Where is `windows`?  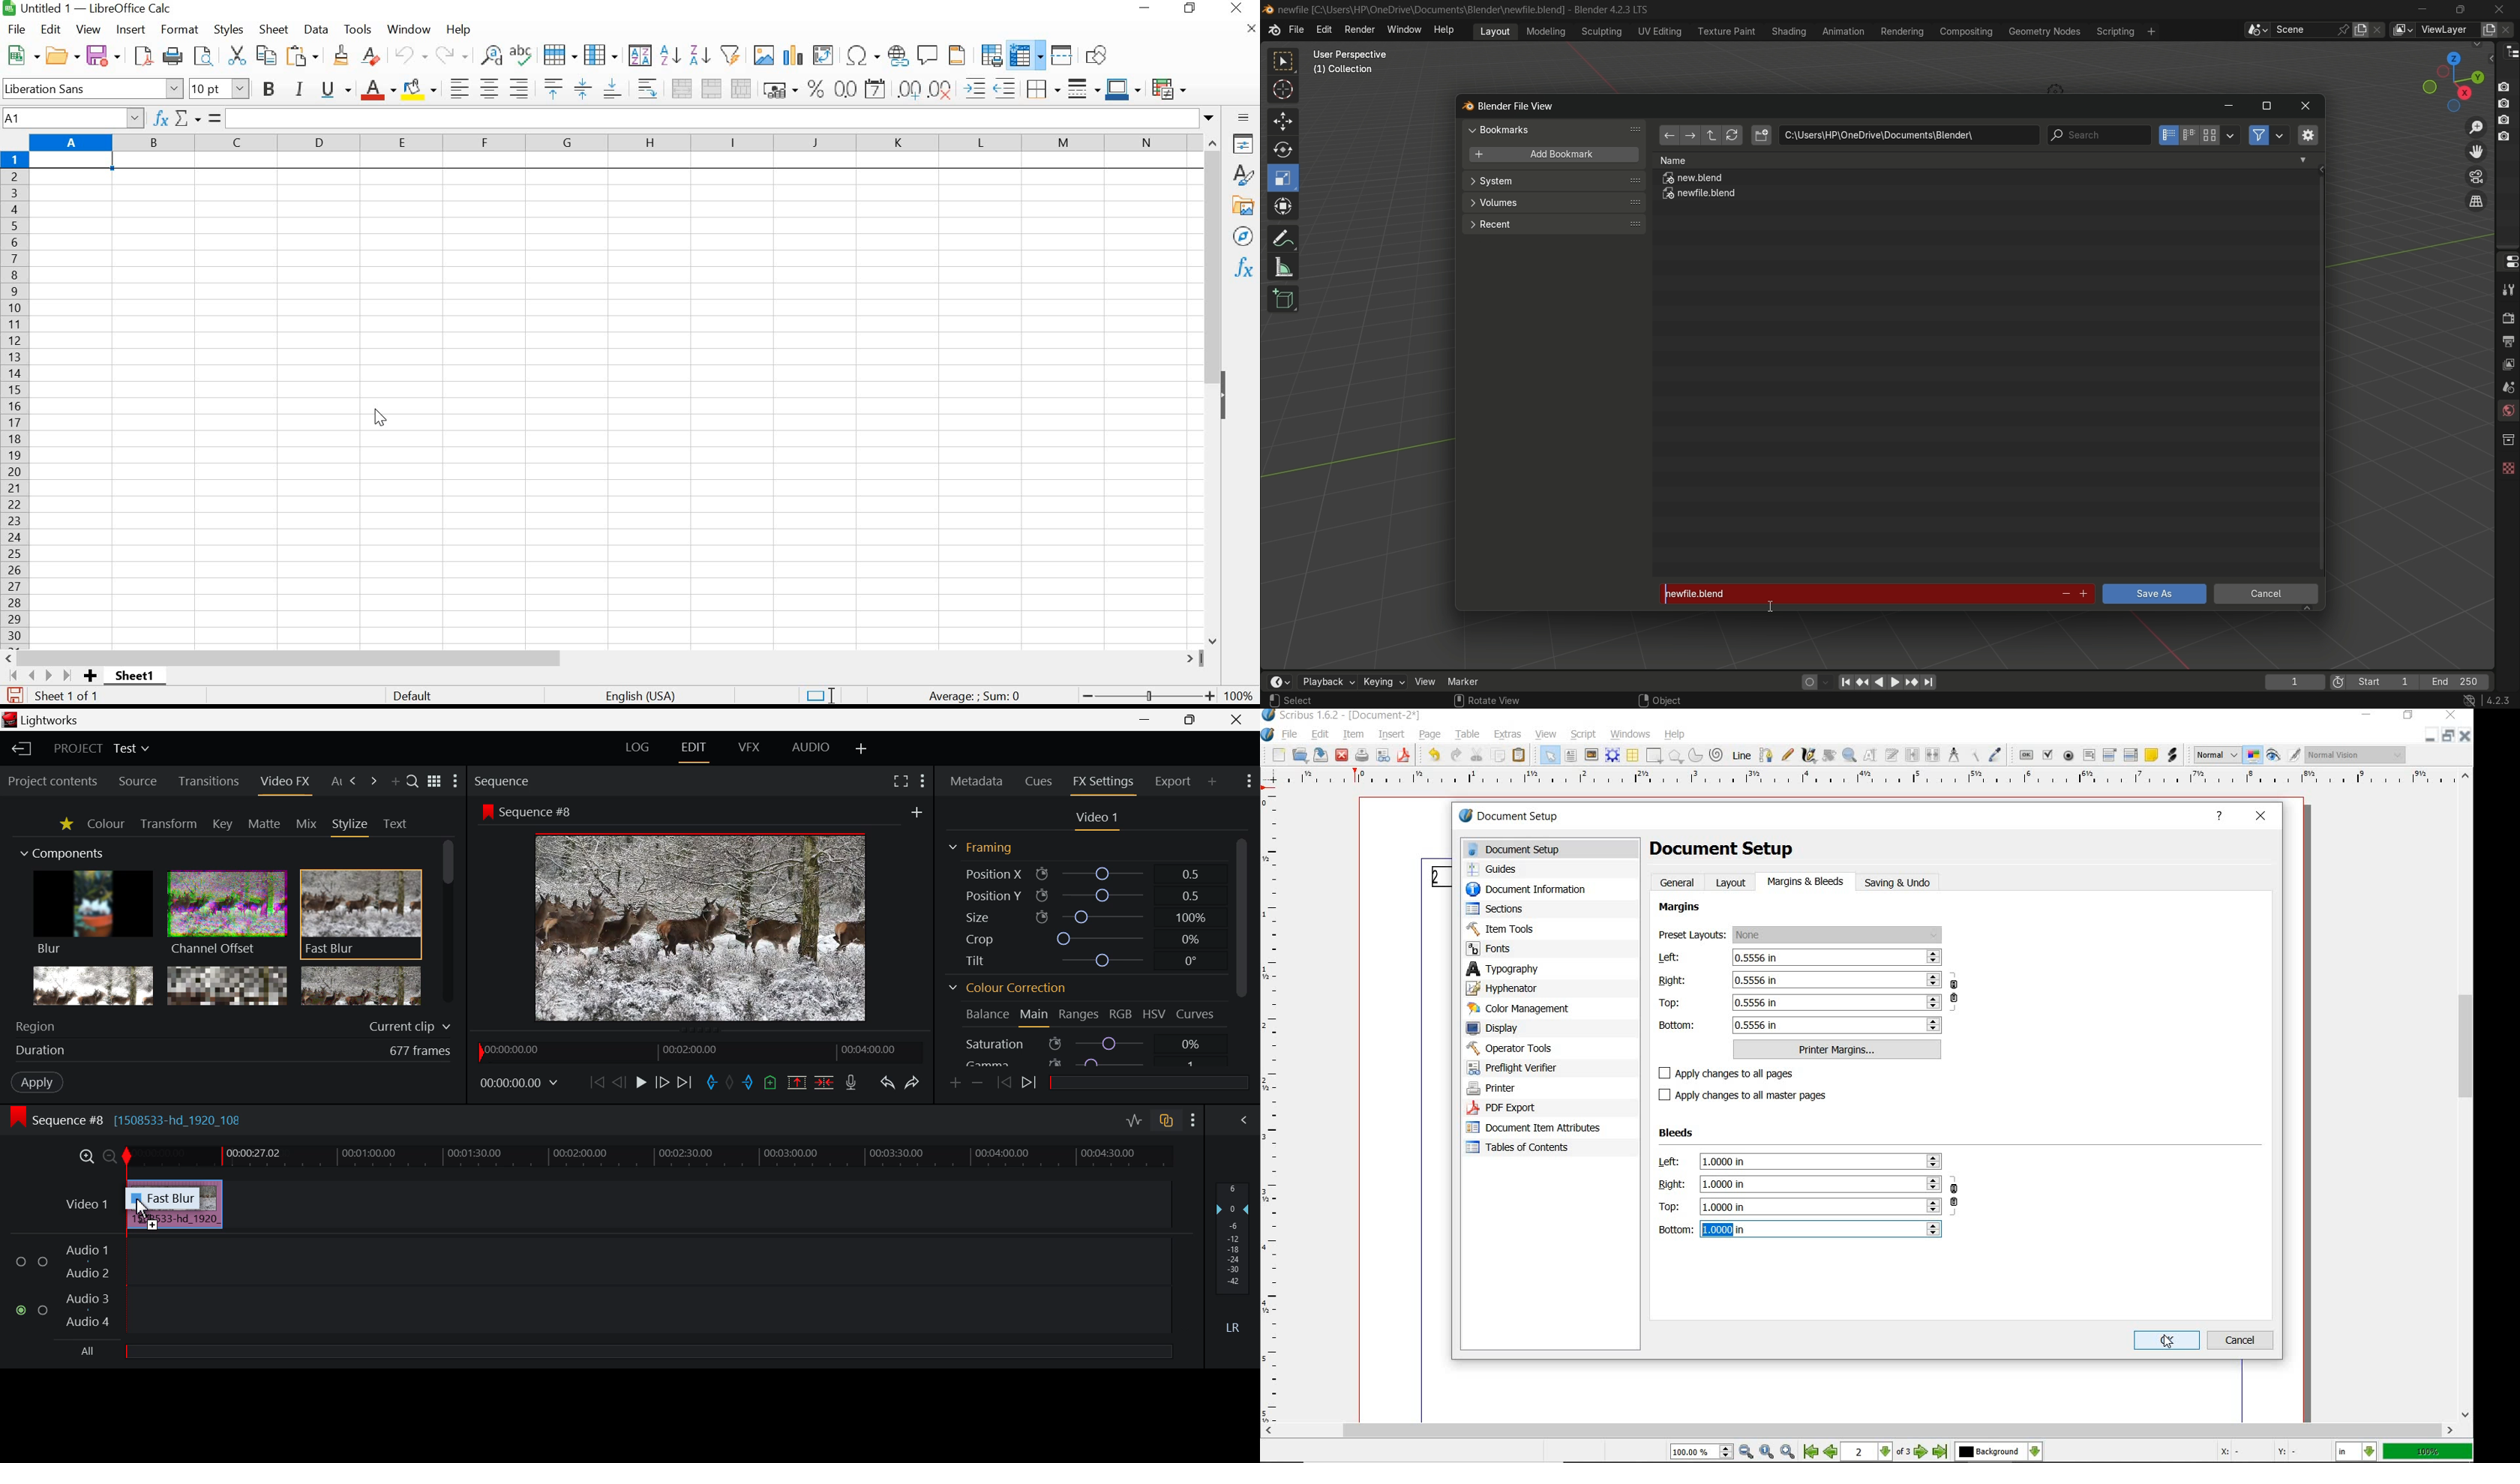 windows is located at coordinates (1631, 733).